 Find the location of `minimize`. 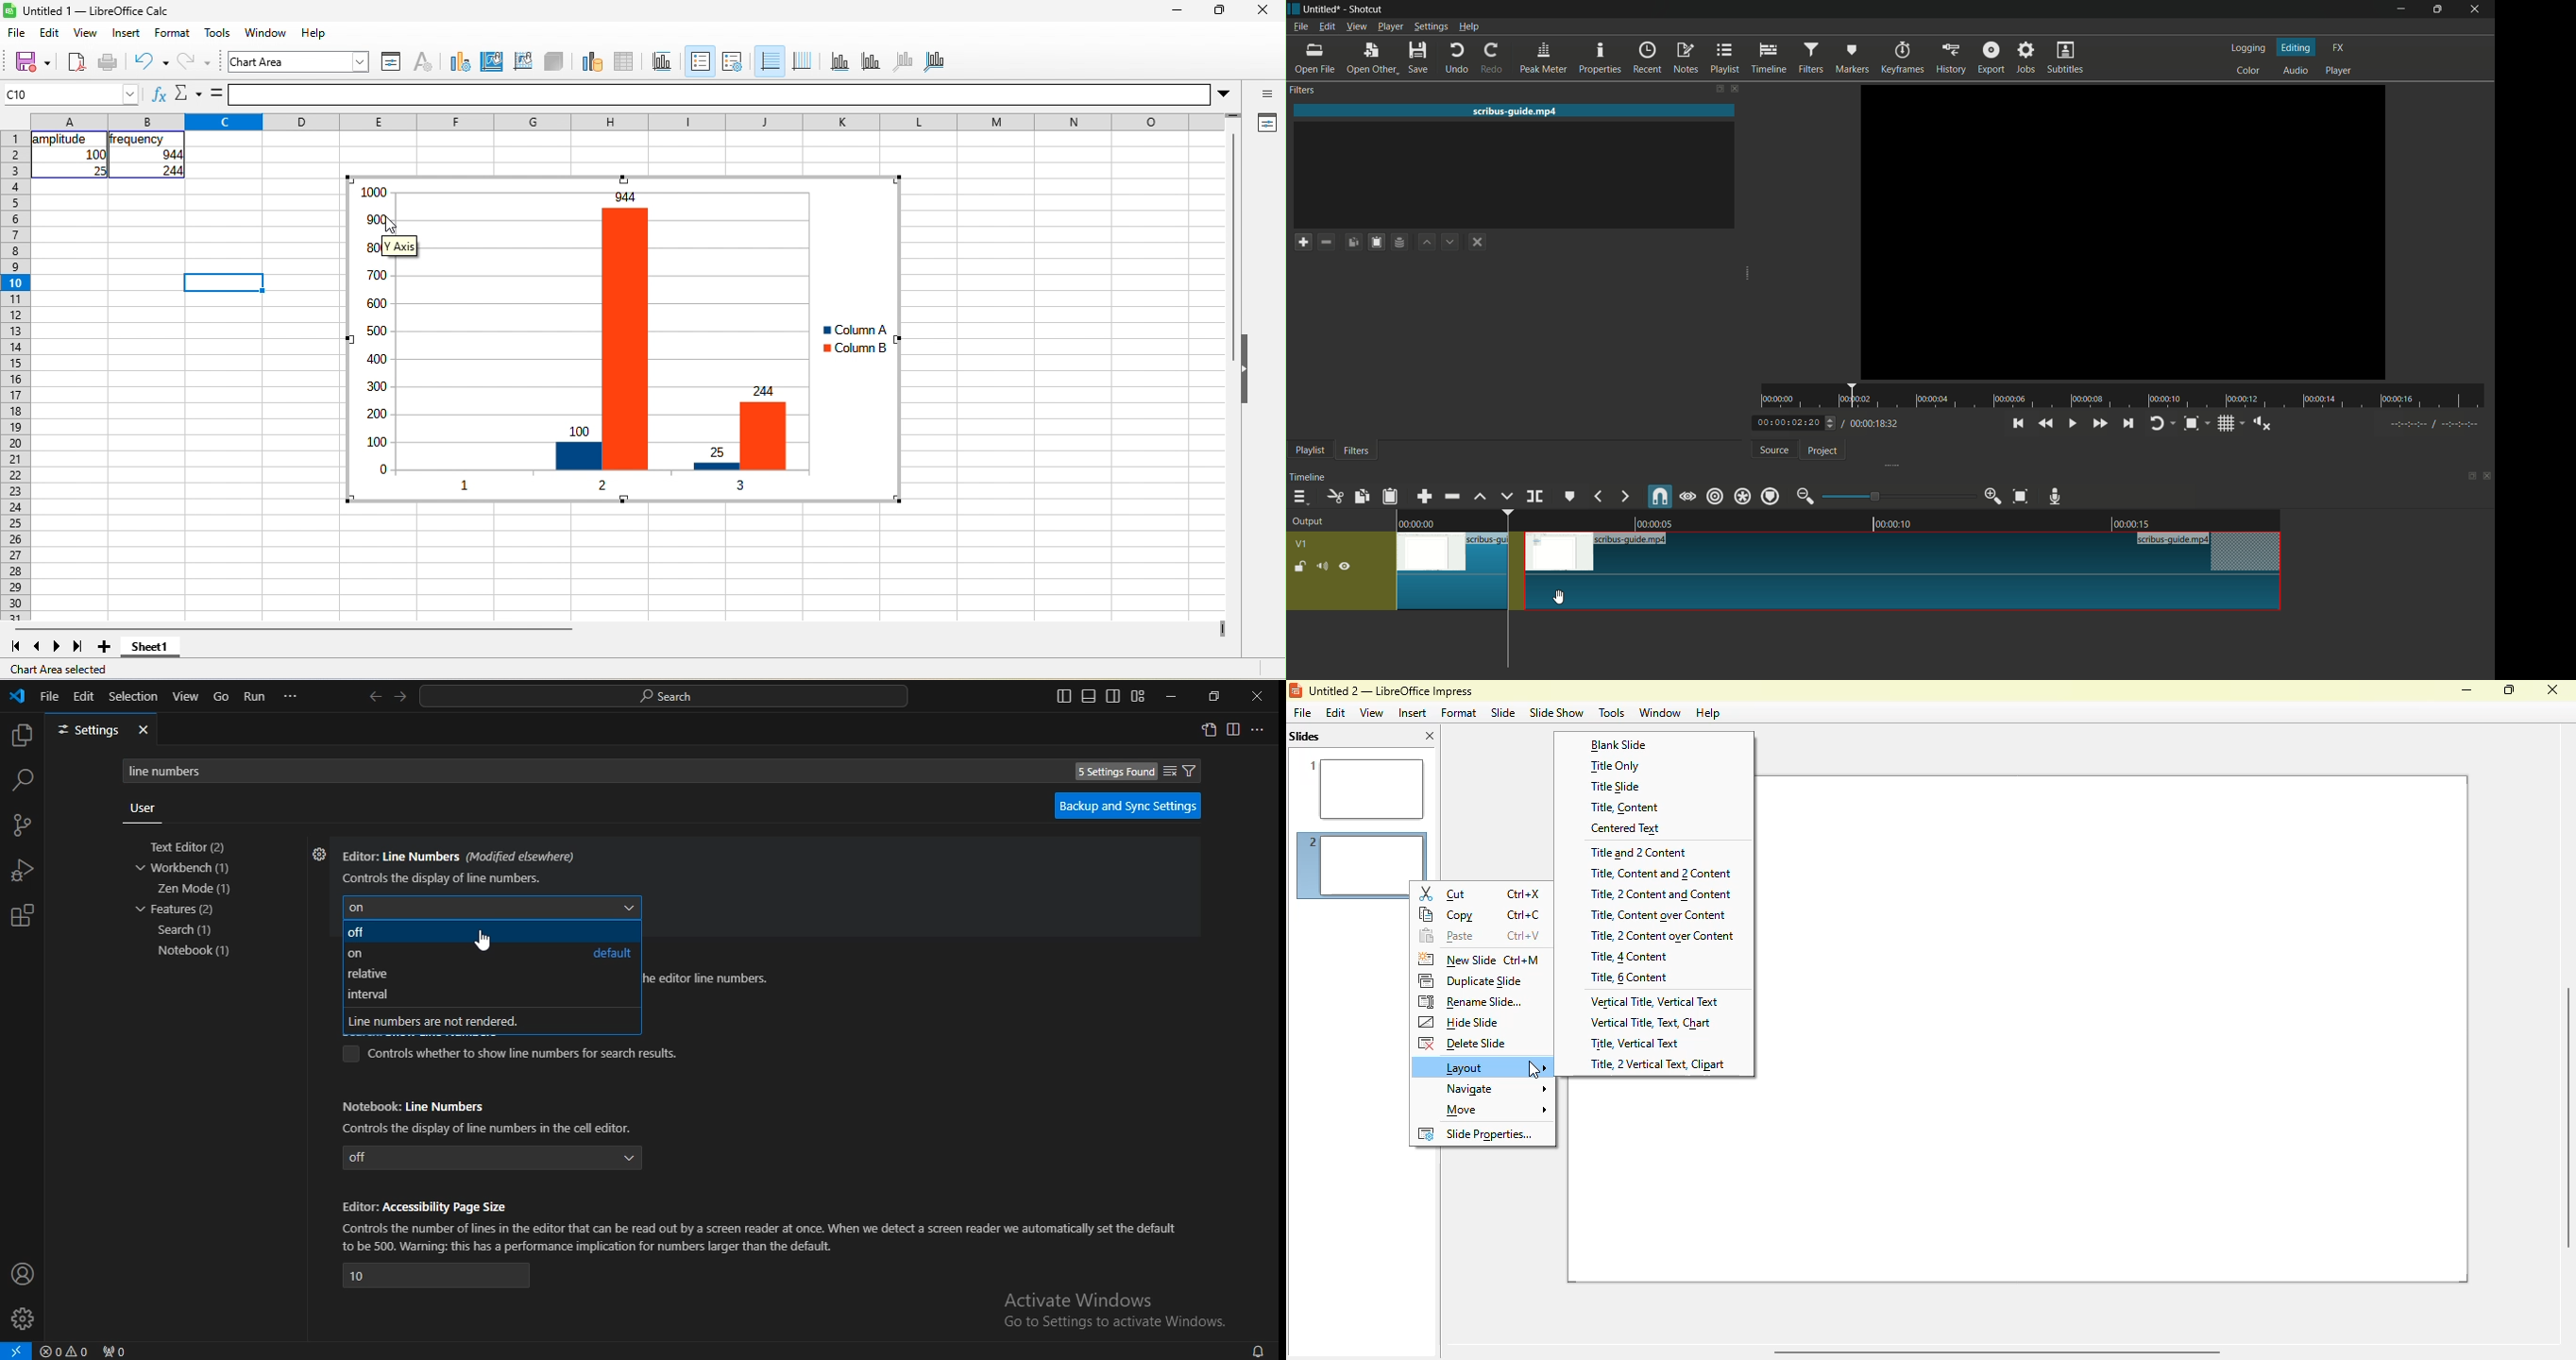

minimize is located at coordinates (1175, 12).